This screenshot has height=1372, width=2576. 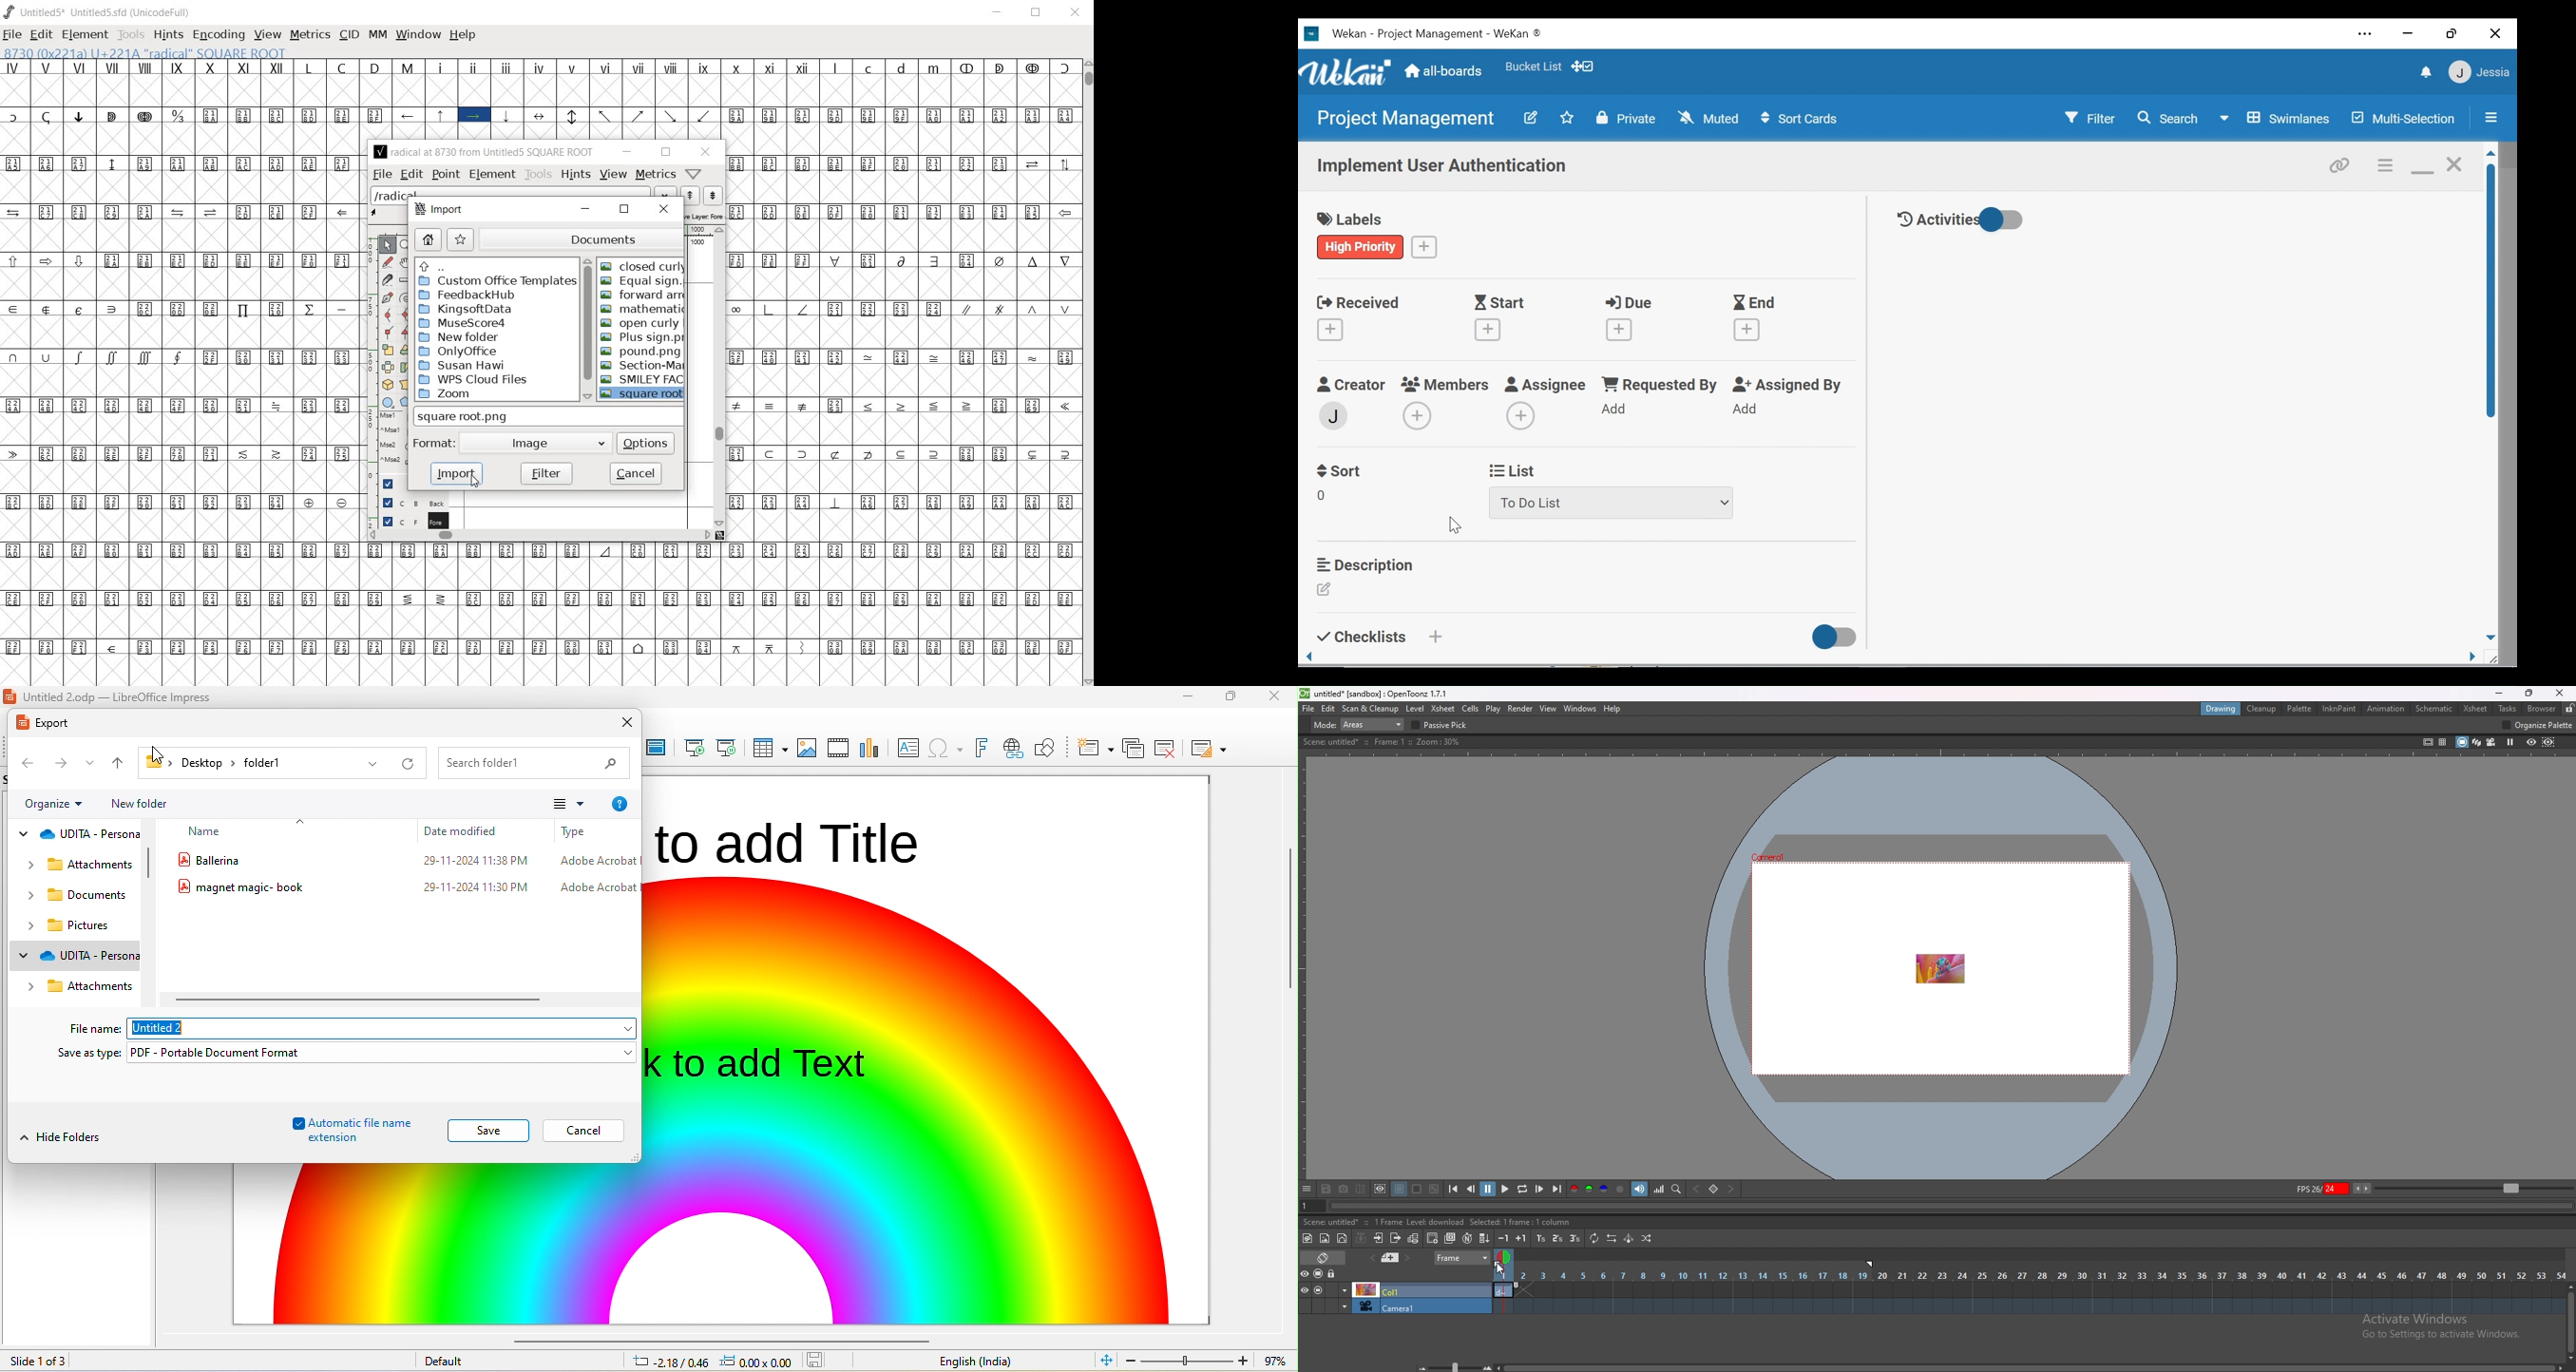 What do you see at coordinates (2490, 154) in the screenshot?
I see `move up` at bounding box center [2490, 154].